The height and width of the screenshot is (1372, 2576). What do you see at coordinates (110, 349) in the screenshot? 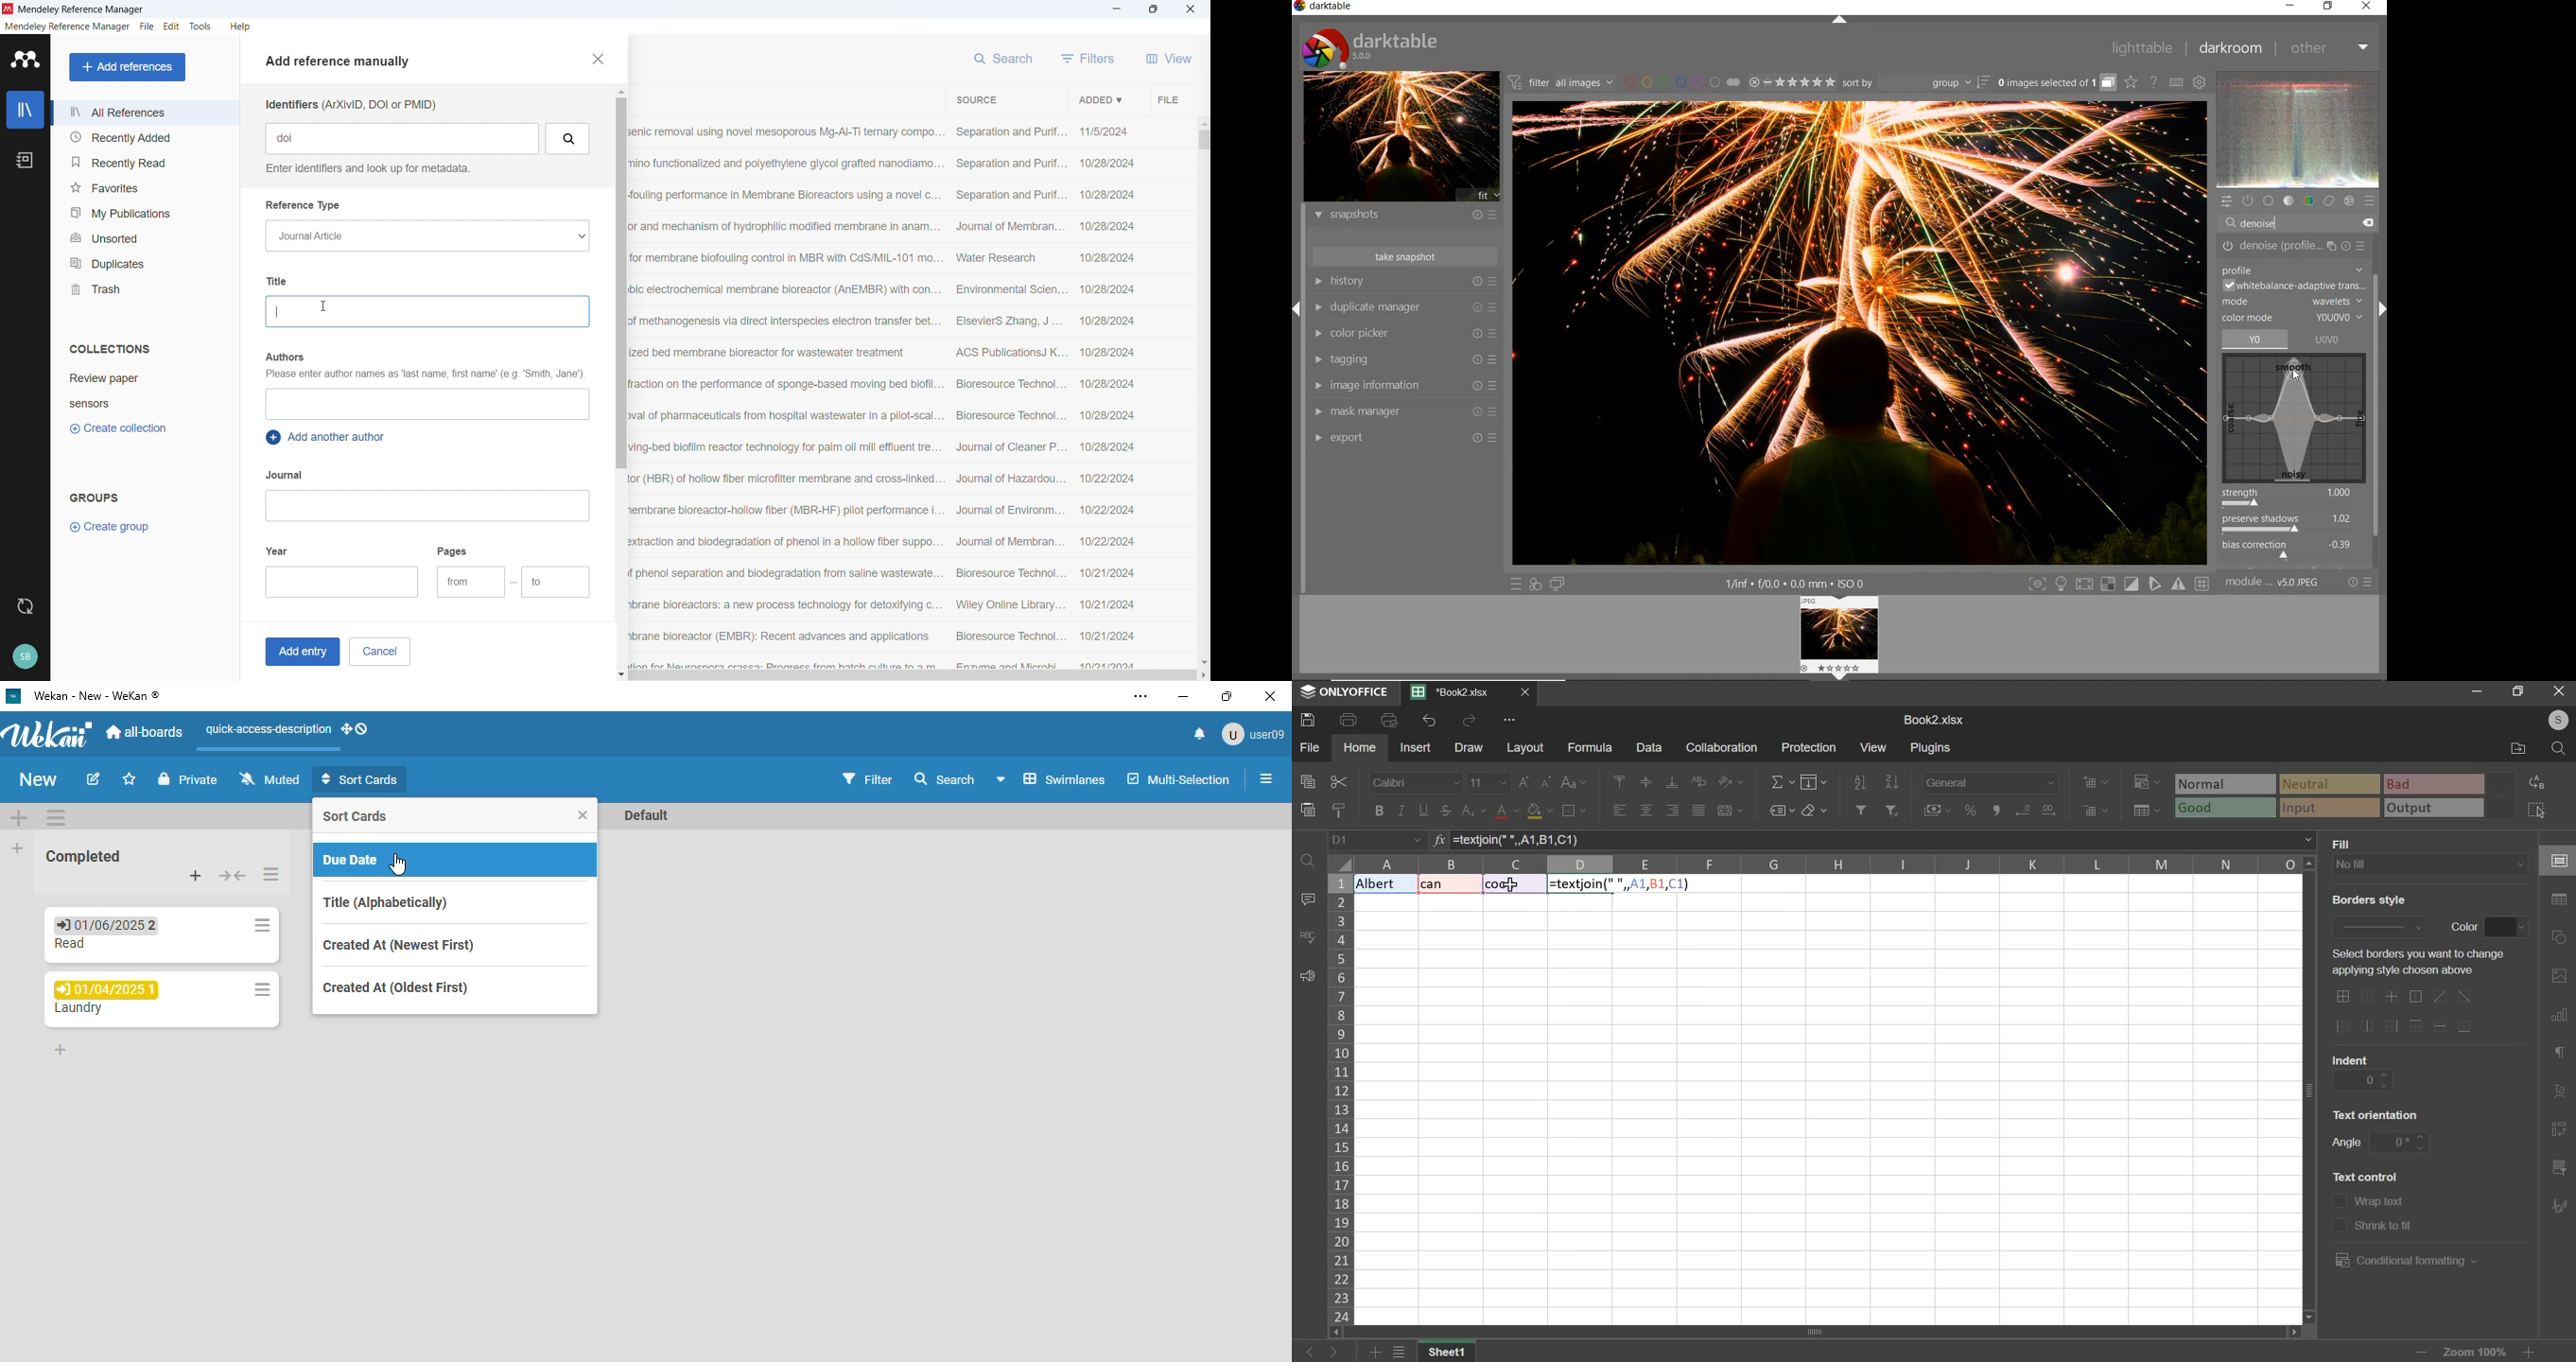
I see `Collections ` at bounding box center [110, 349].